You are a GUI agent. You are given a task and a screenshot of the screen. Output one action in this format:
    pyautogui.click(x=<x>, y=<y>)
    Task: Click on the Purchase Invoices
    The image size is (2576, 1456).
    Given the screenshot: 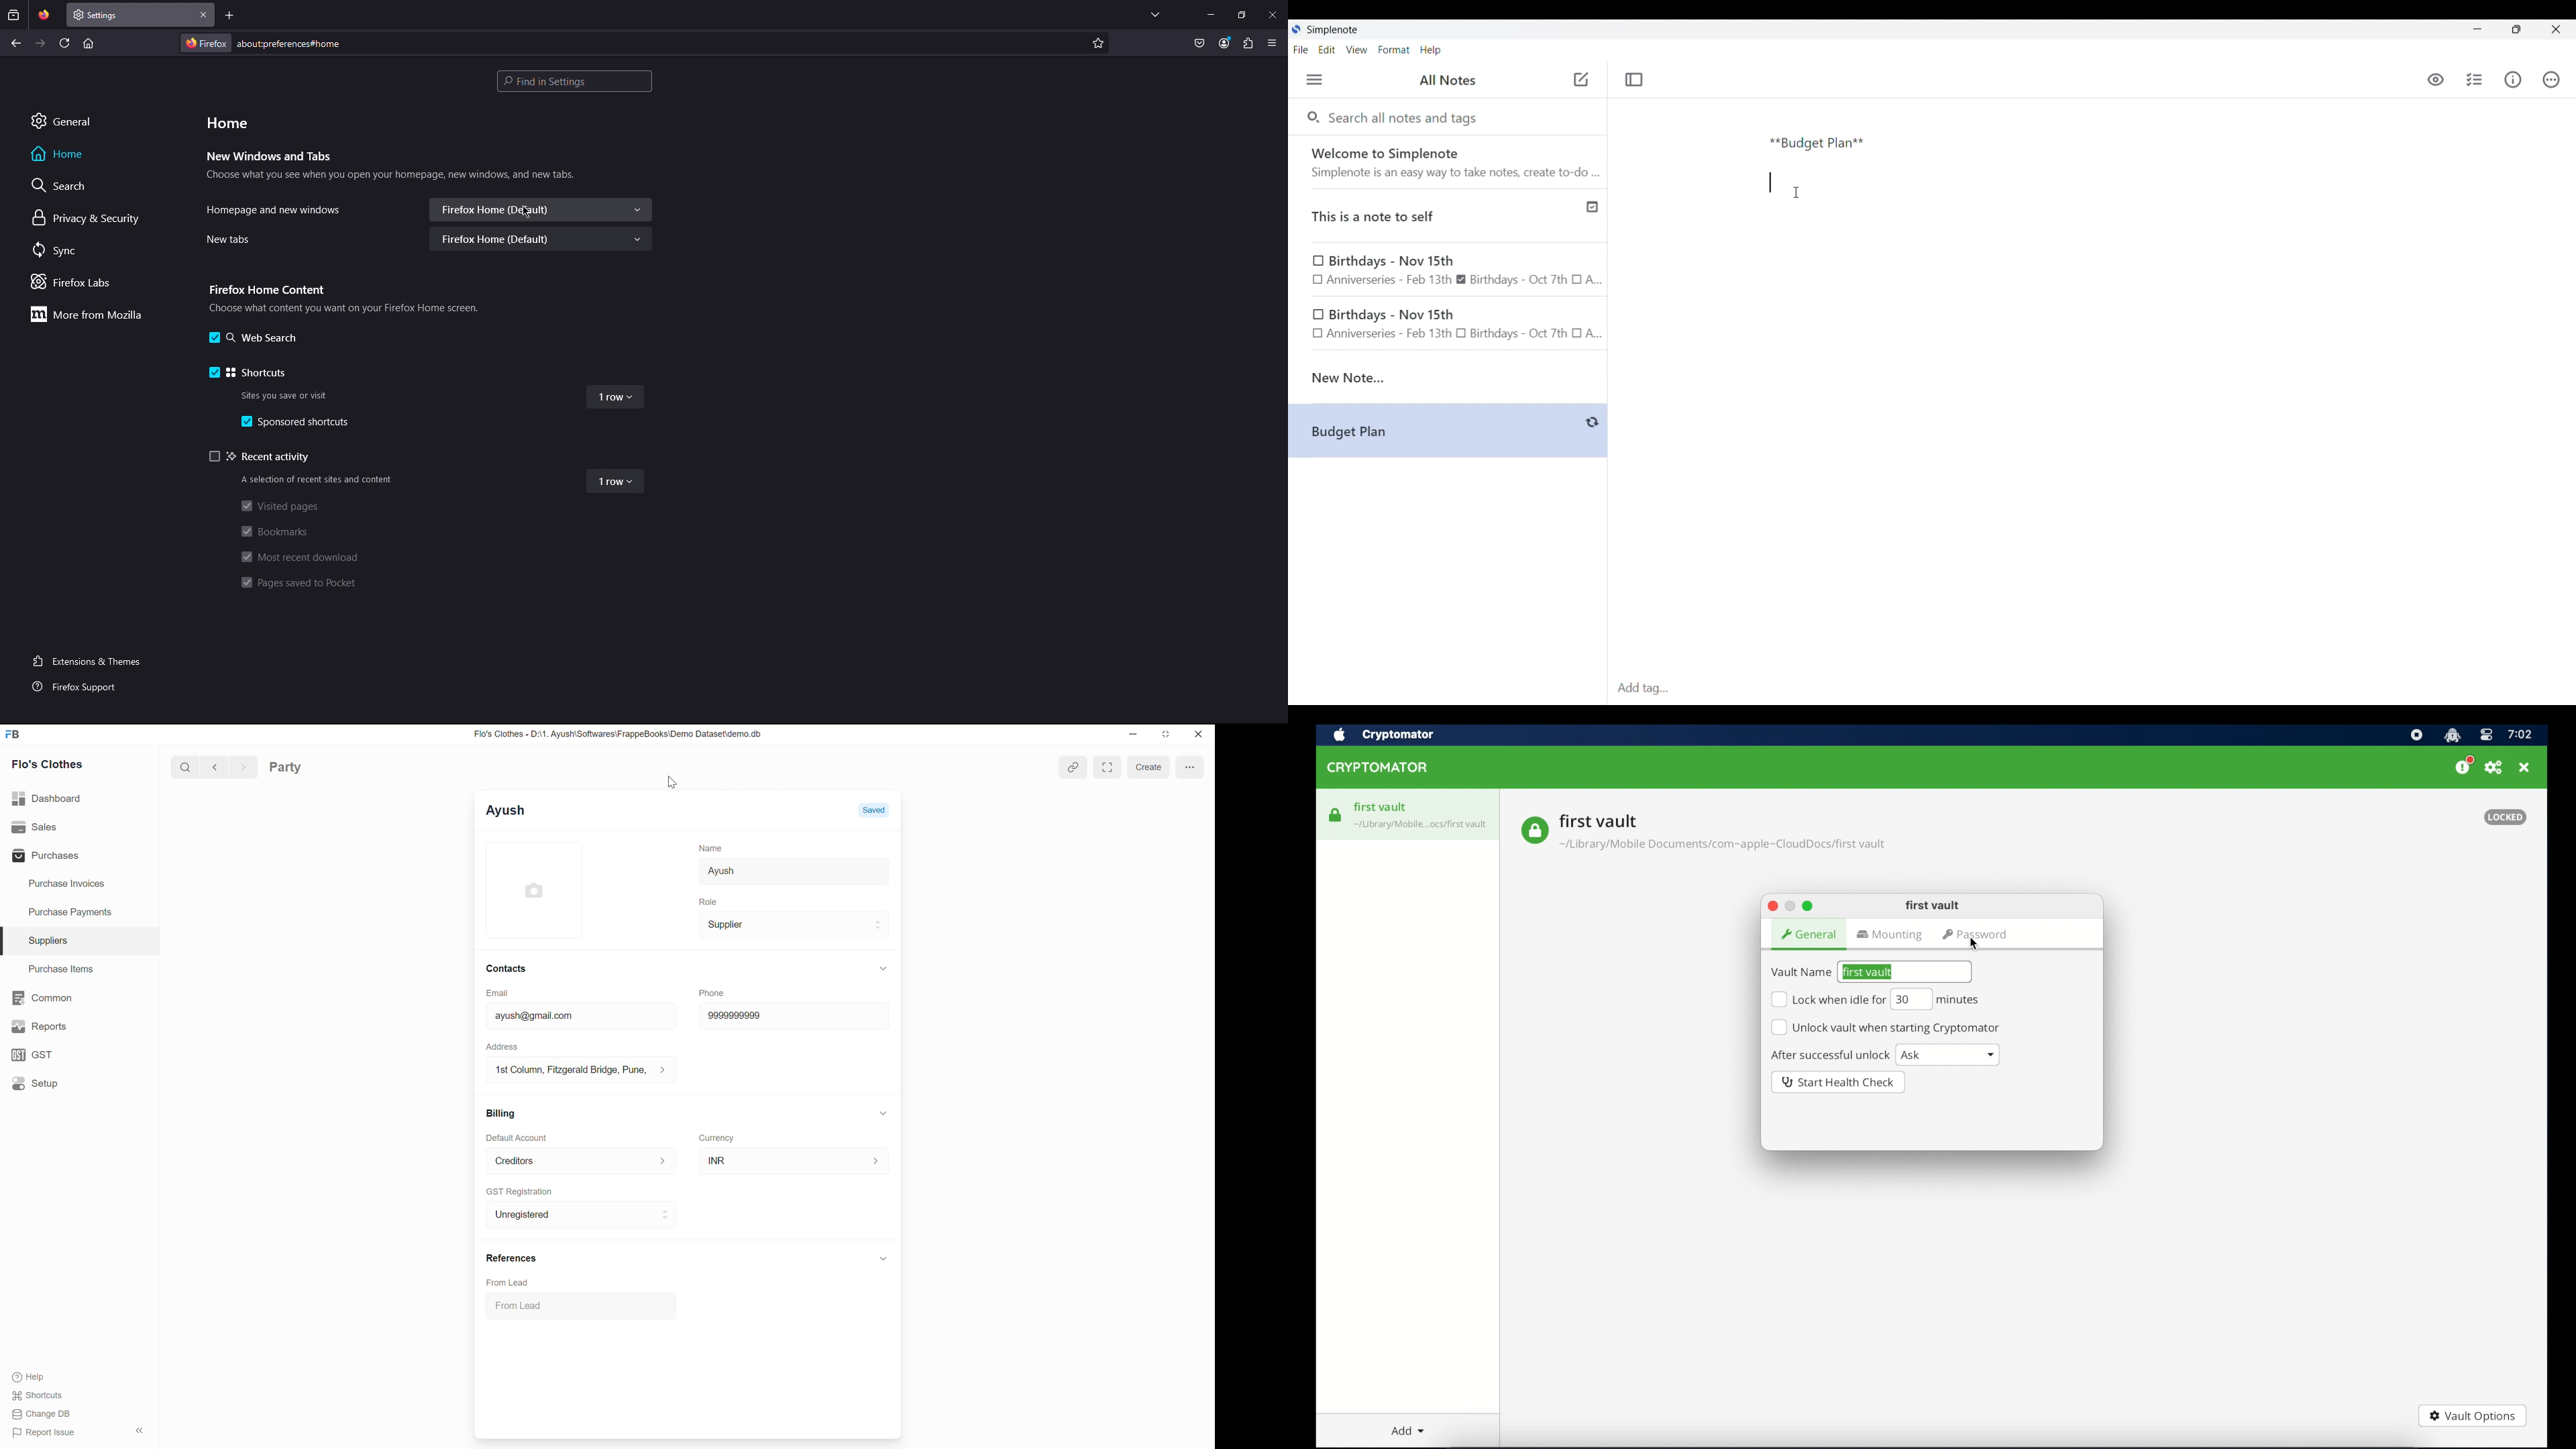 What is the action you would take?
    pyautogui.click(x=79, y=884)
    